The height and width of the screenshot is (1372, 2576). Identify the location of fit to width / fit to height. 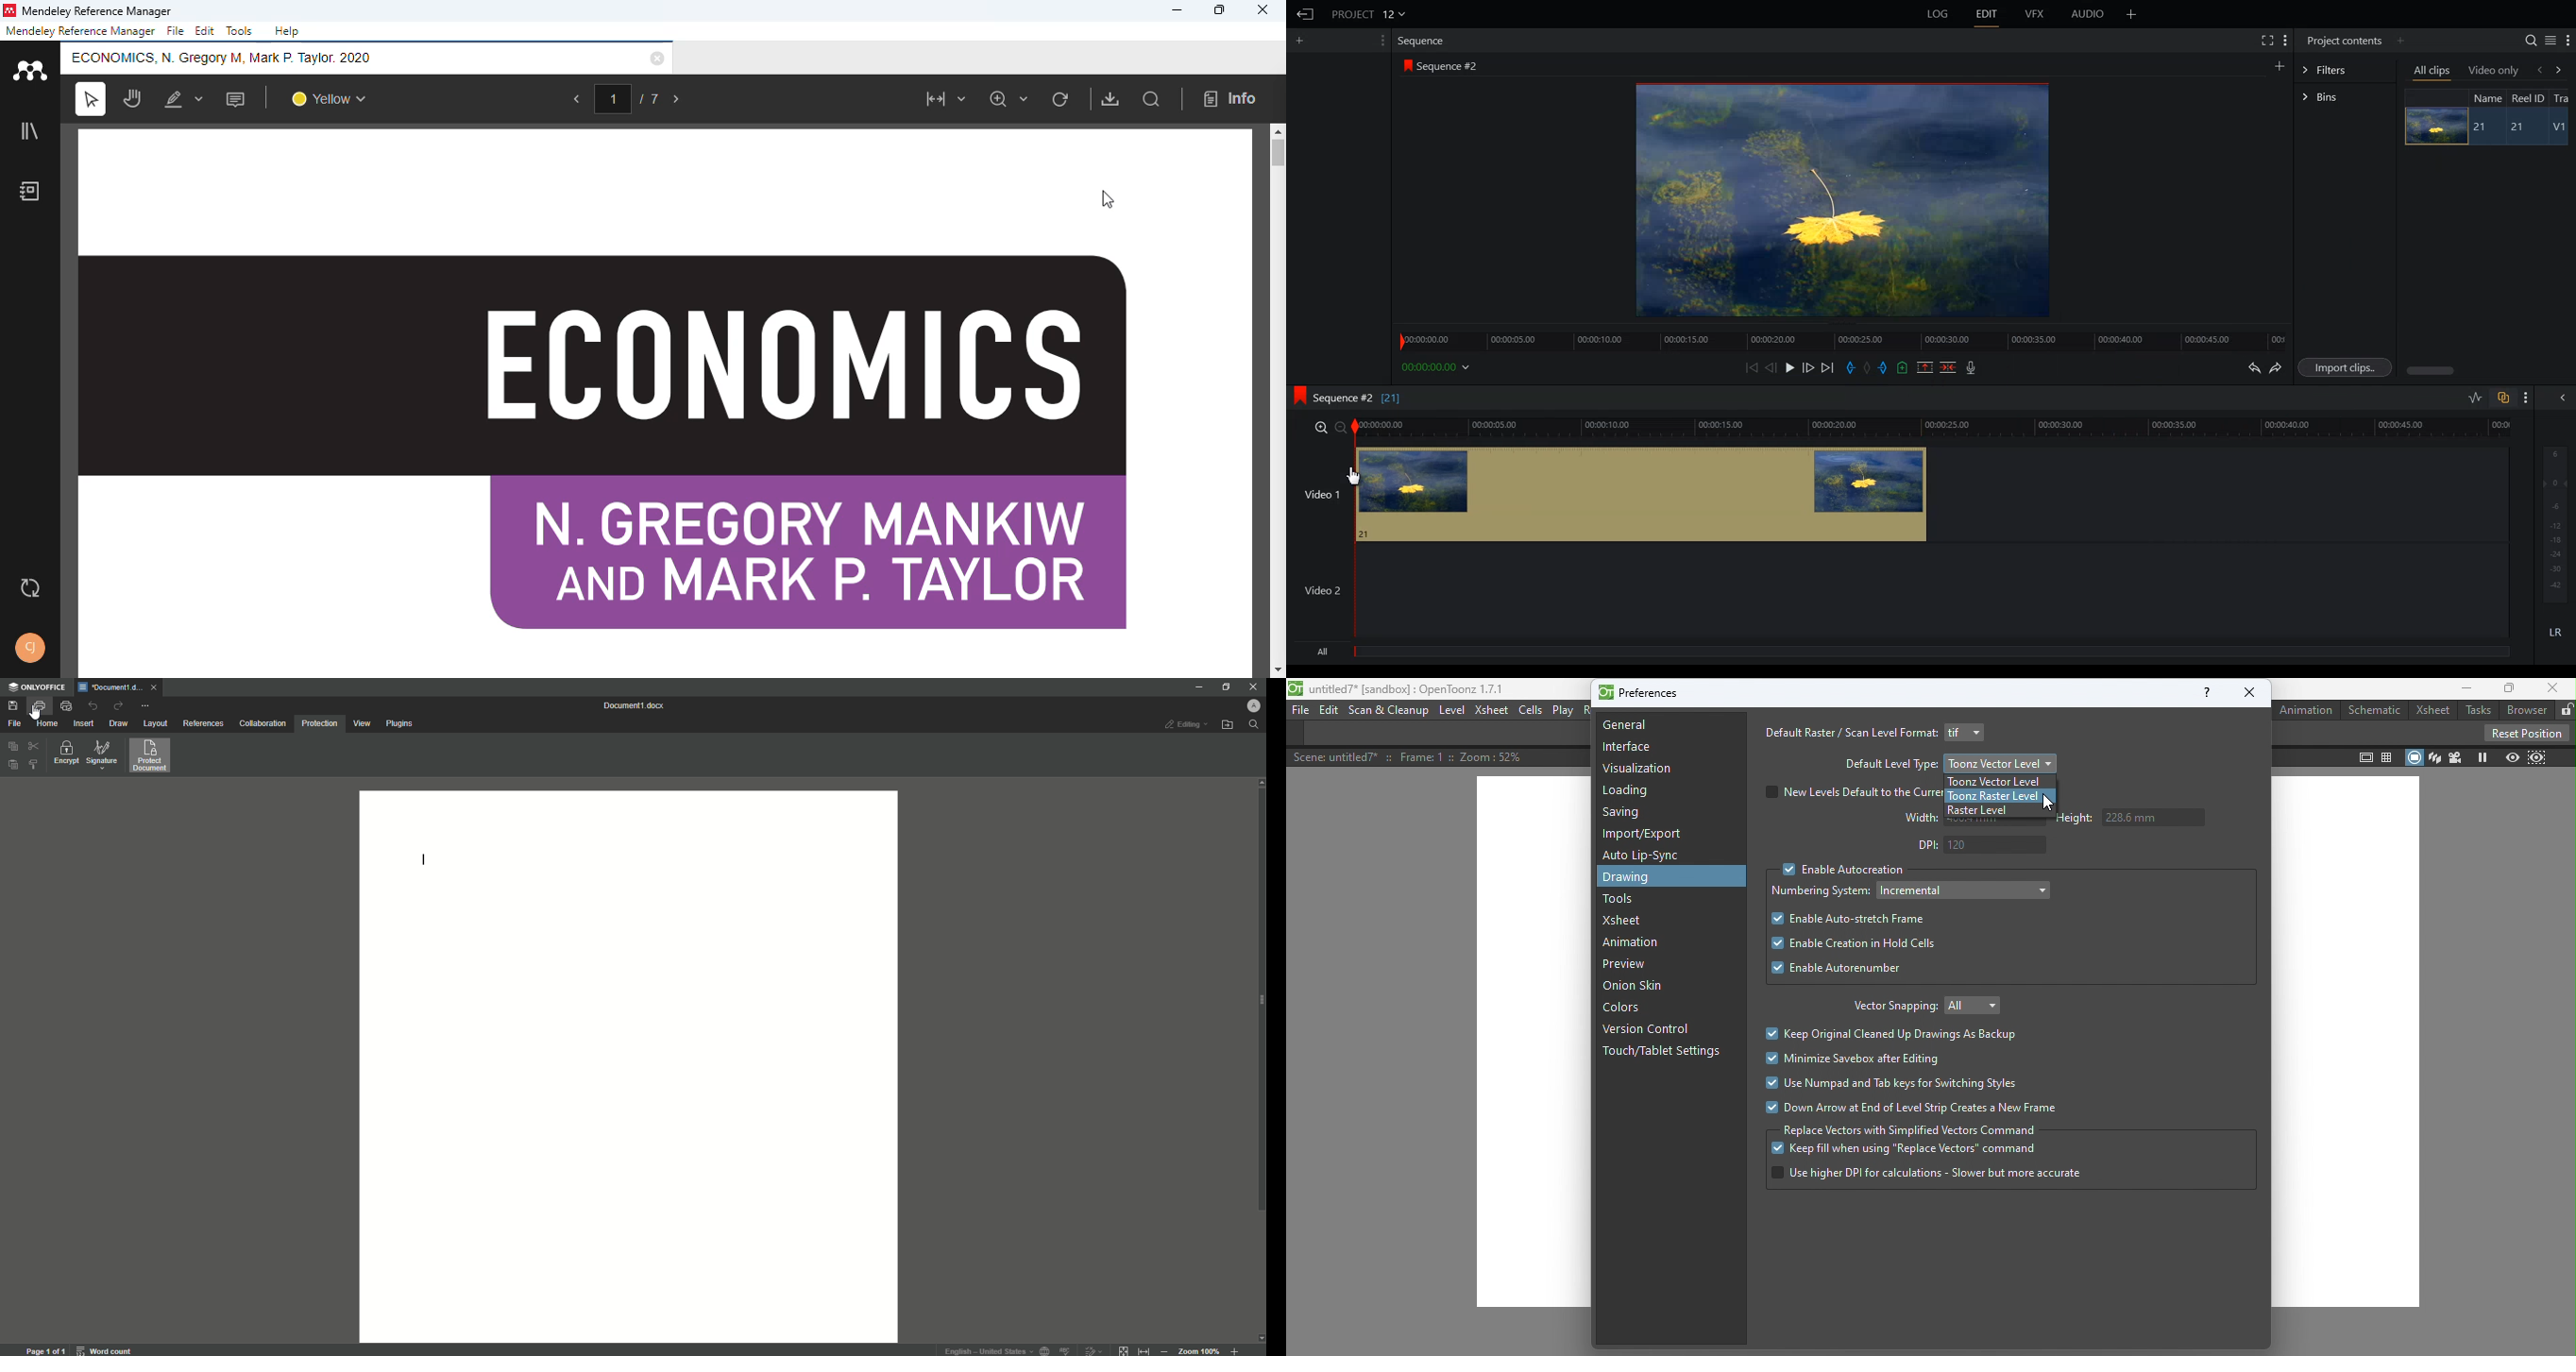
(945, 99).